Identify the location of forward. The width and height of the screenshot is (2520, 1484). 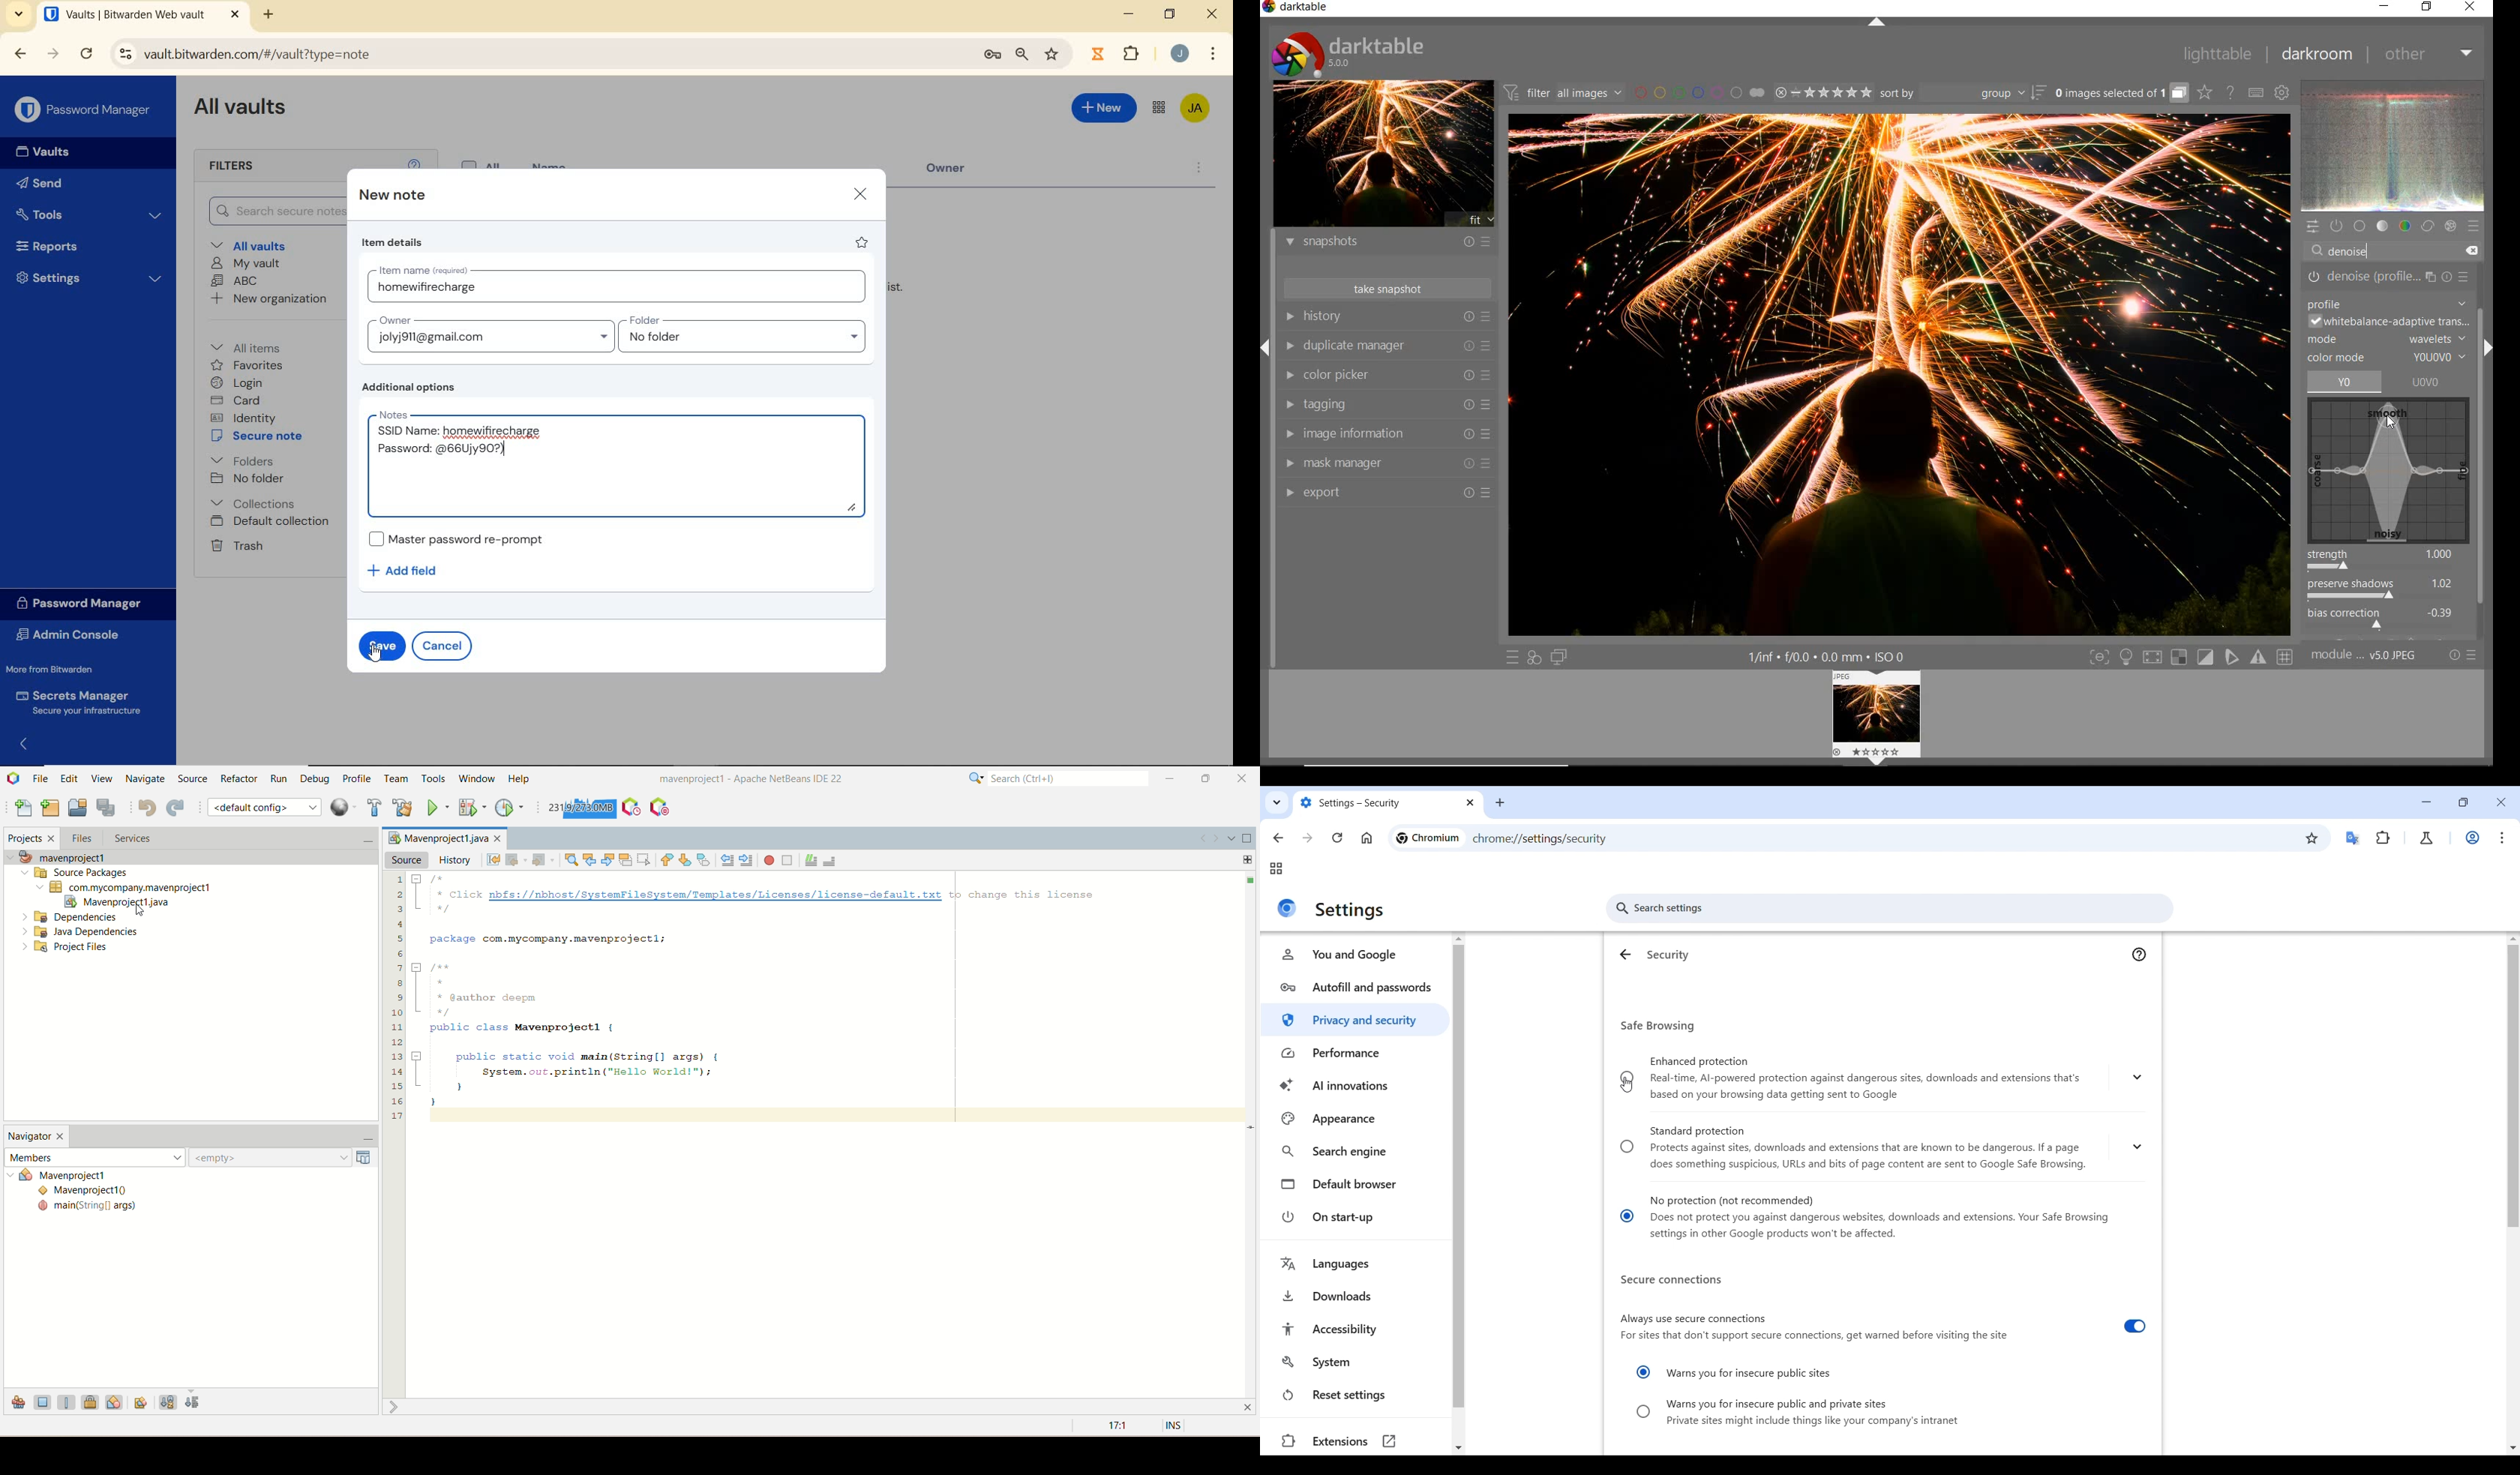
(53, 54).